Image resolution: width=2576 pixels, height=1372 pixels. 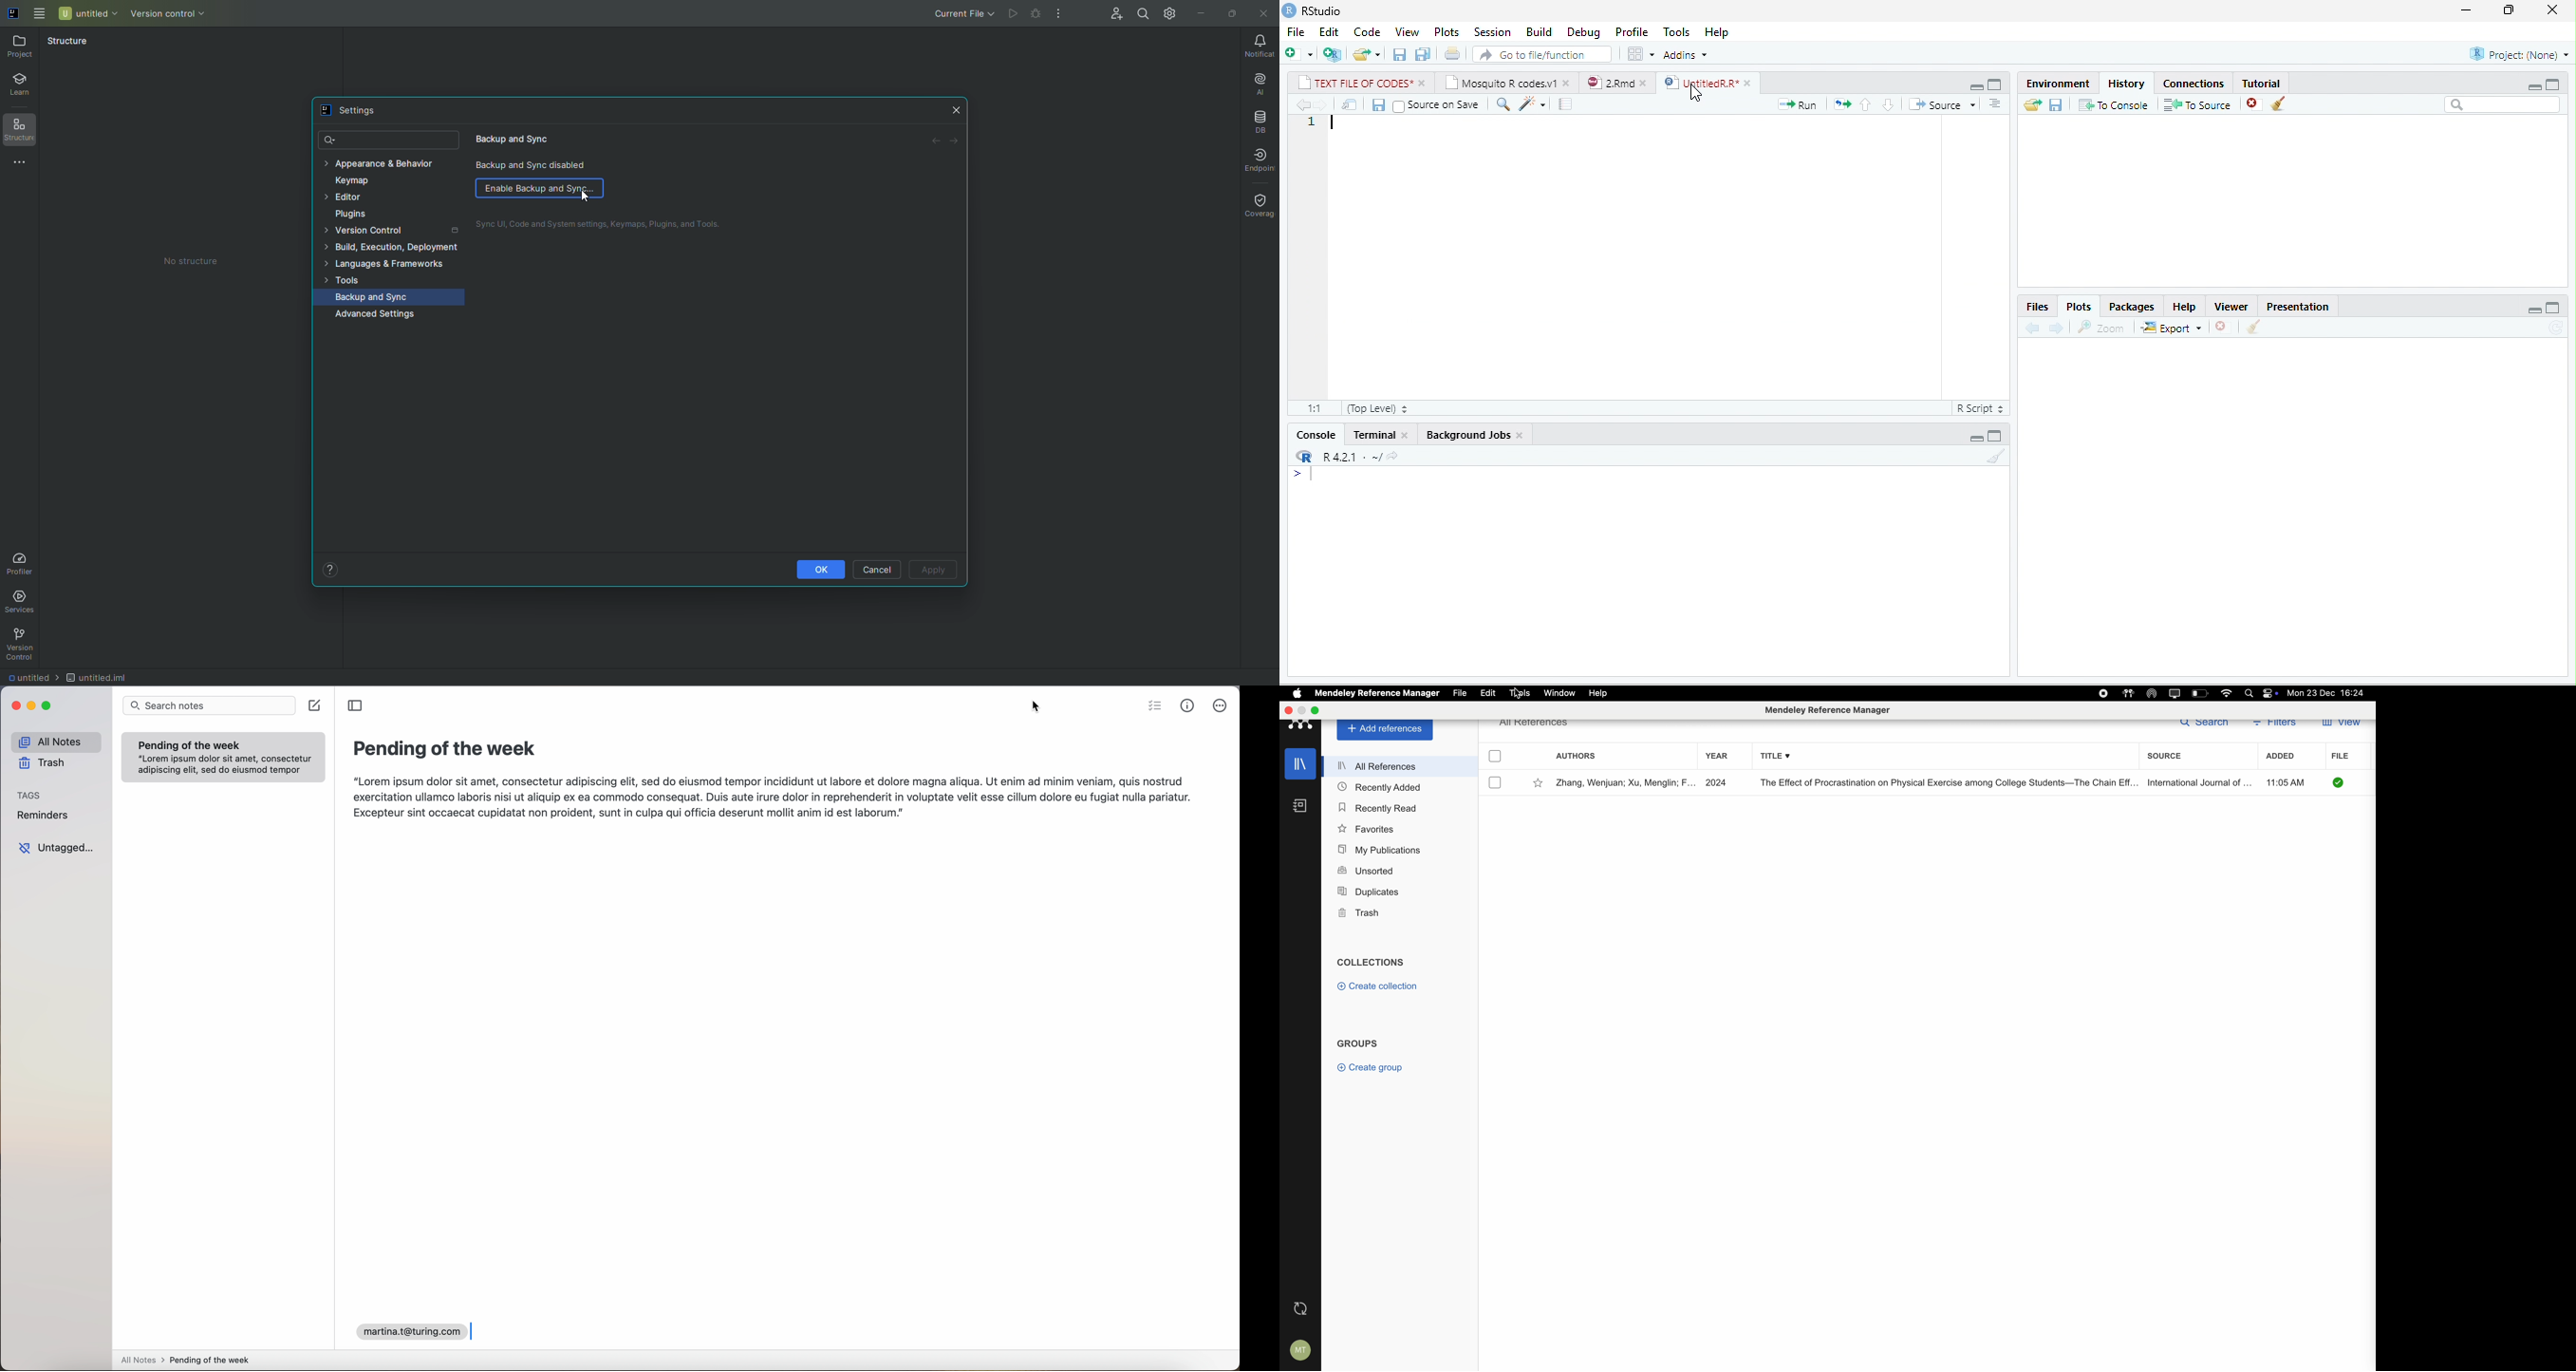 What do you see at coordinates (1632, 32) in the screenshot?
I see `Profile` at bounding box center [1632, 32].